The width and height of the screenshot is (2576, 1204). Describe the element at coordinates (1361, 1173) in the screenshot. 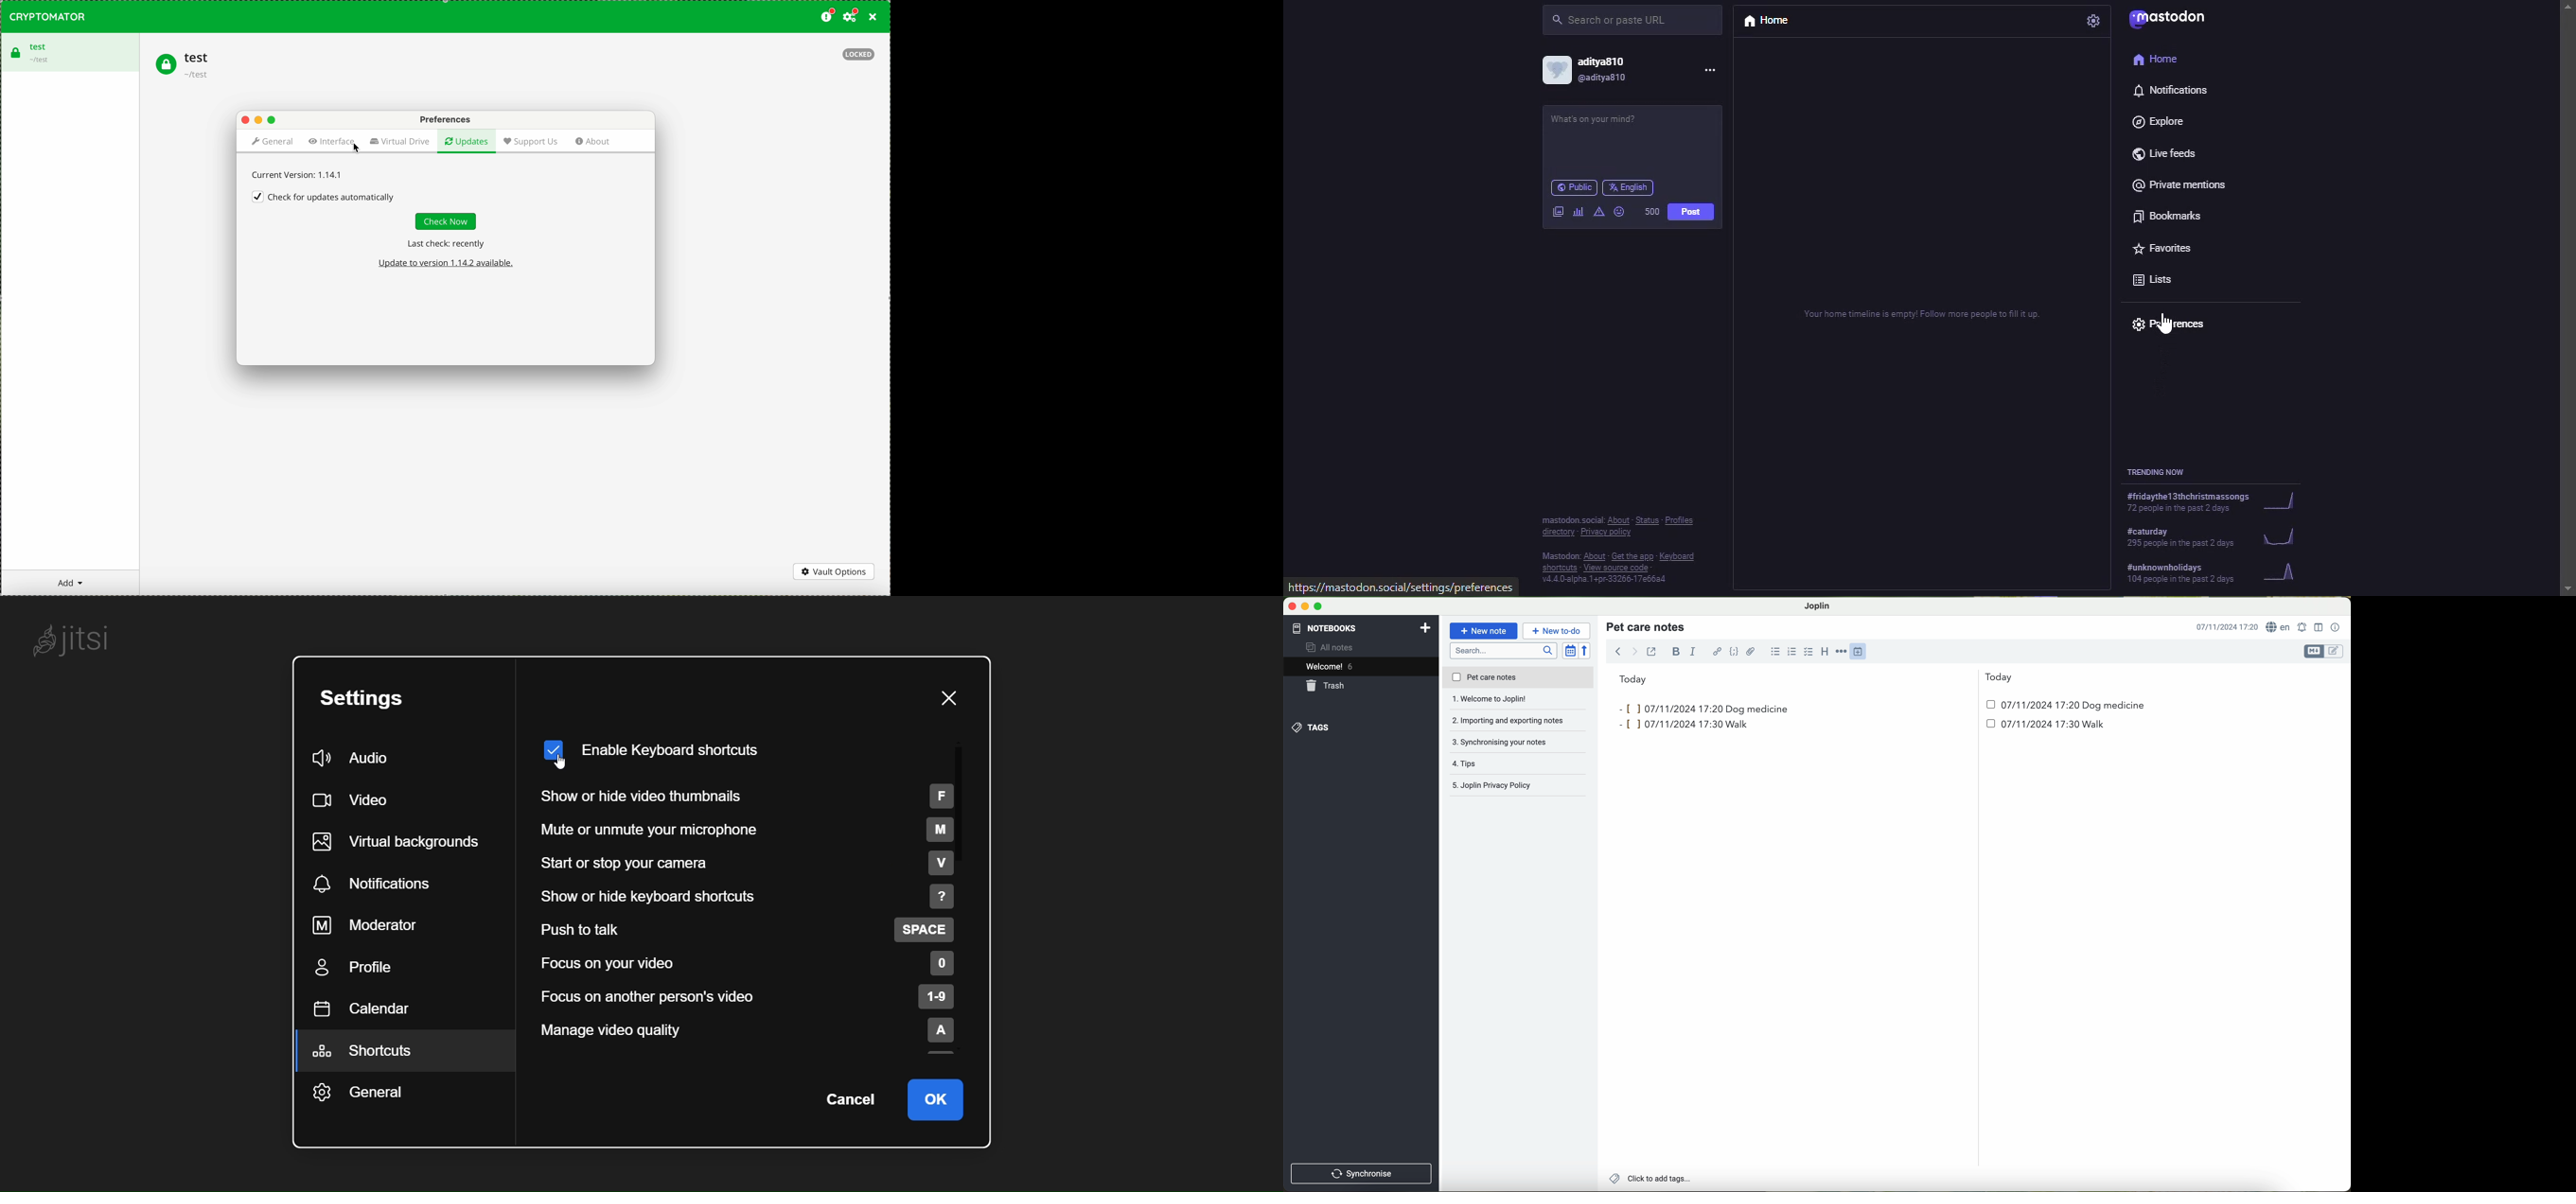

I see `synchronise button` at that location.